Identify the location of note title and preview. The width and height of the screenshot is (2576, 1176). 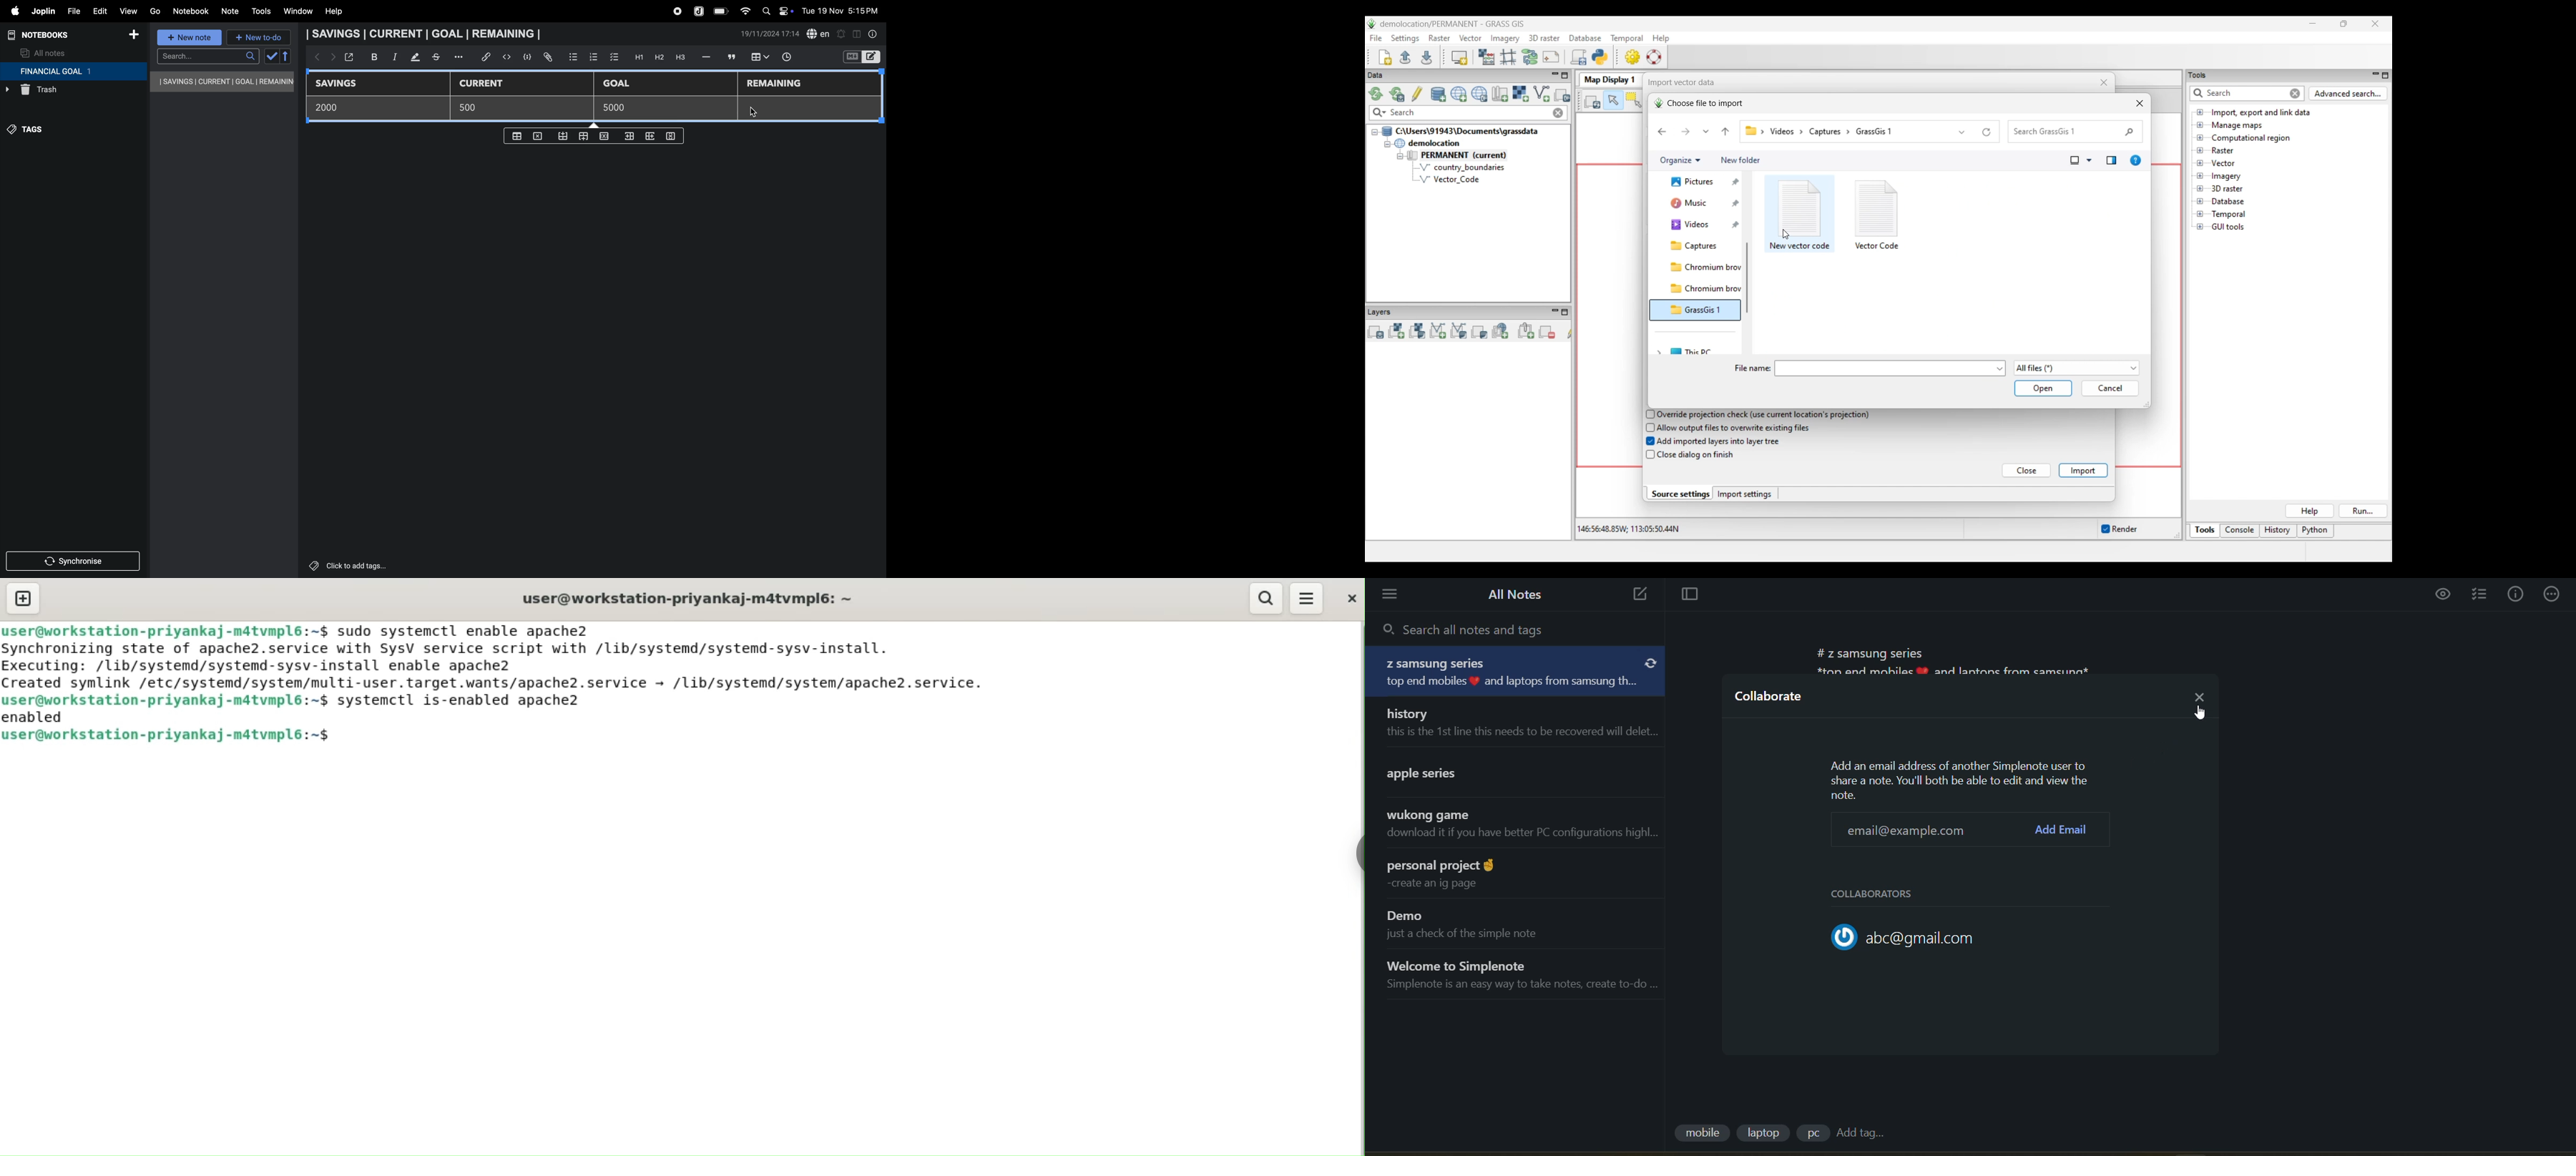
(1520, 672).